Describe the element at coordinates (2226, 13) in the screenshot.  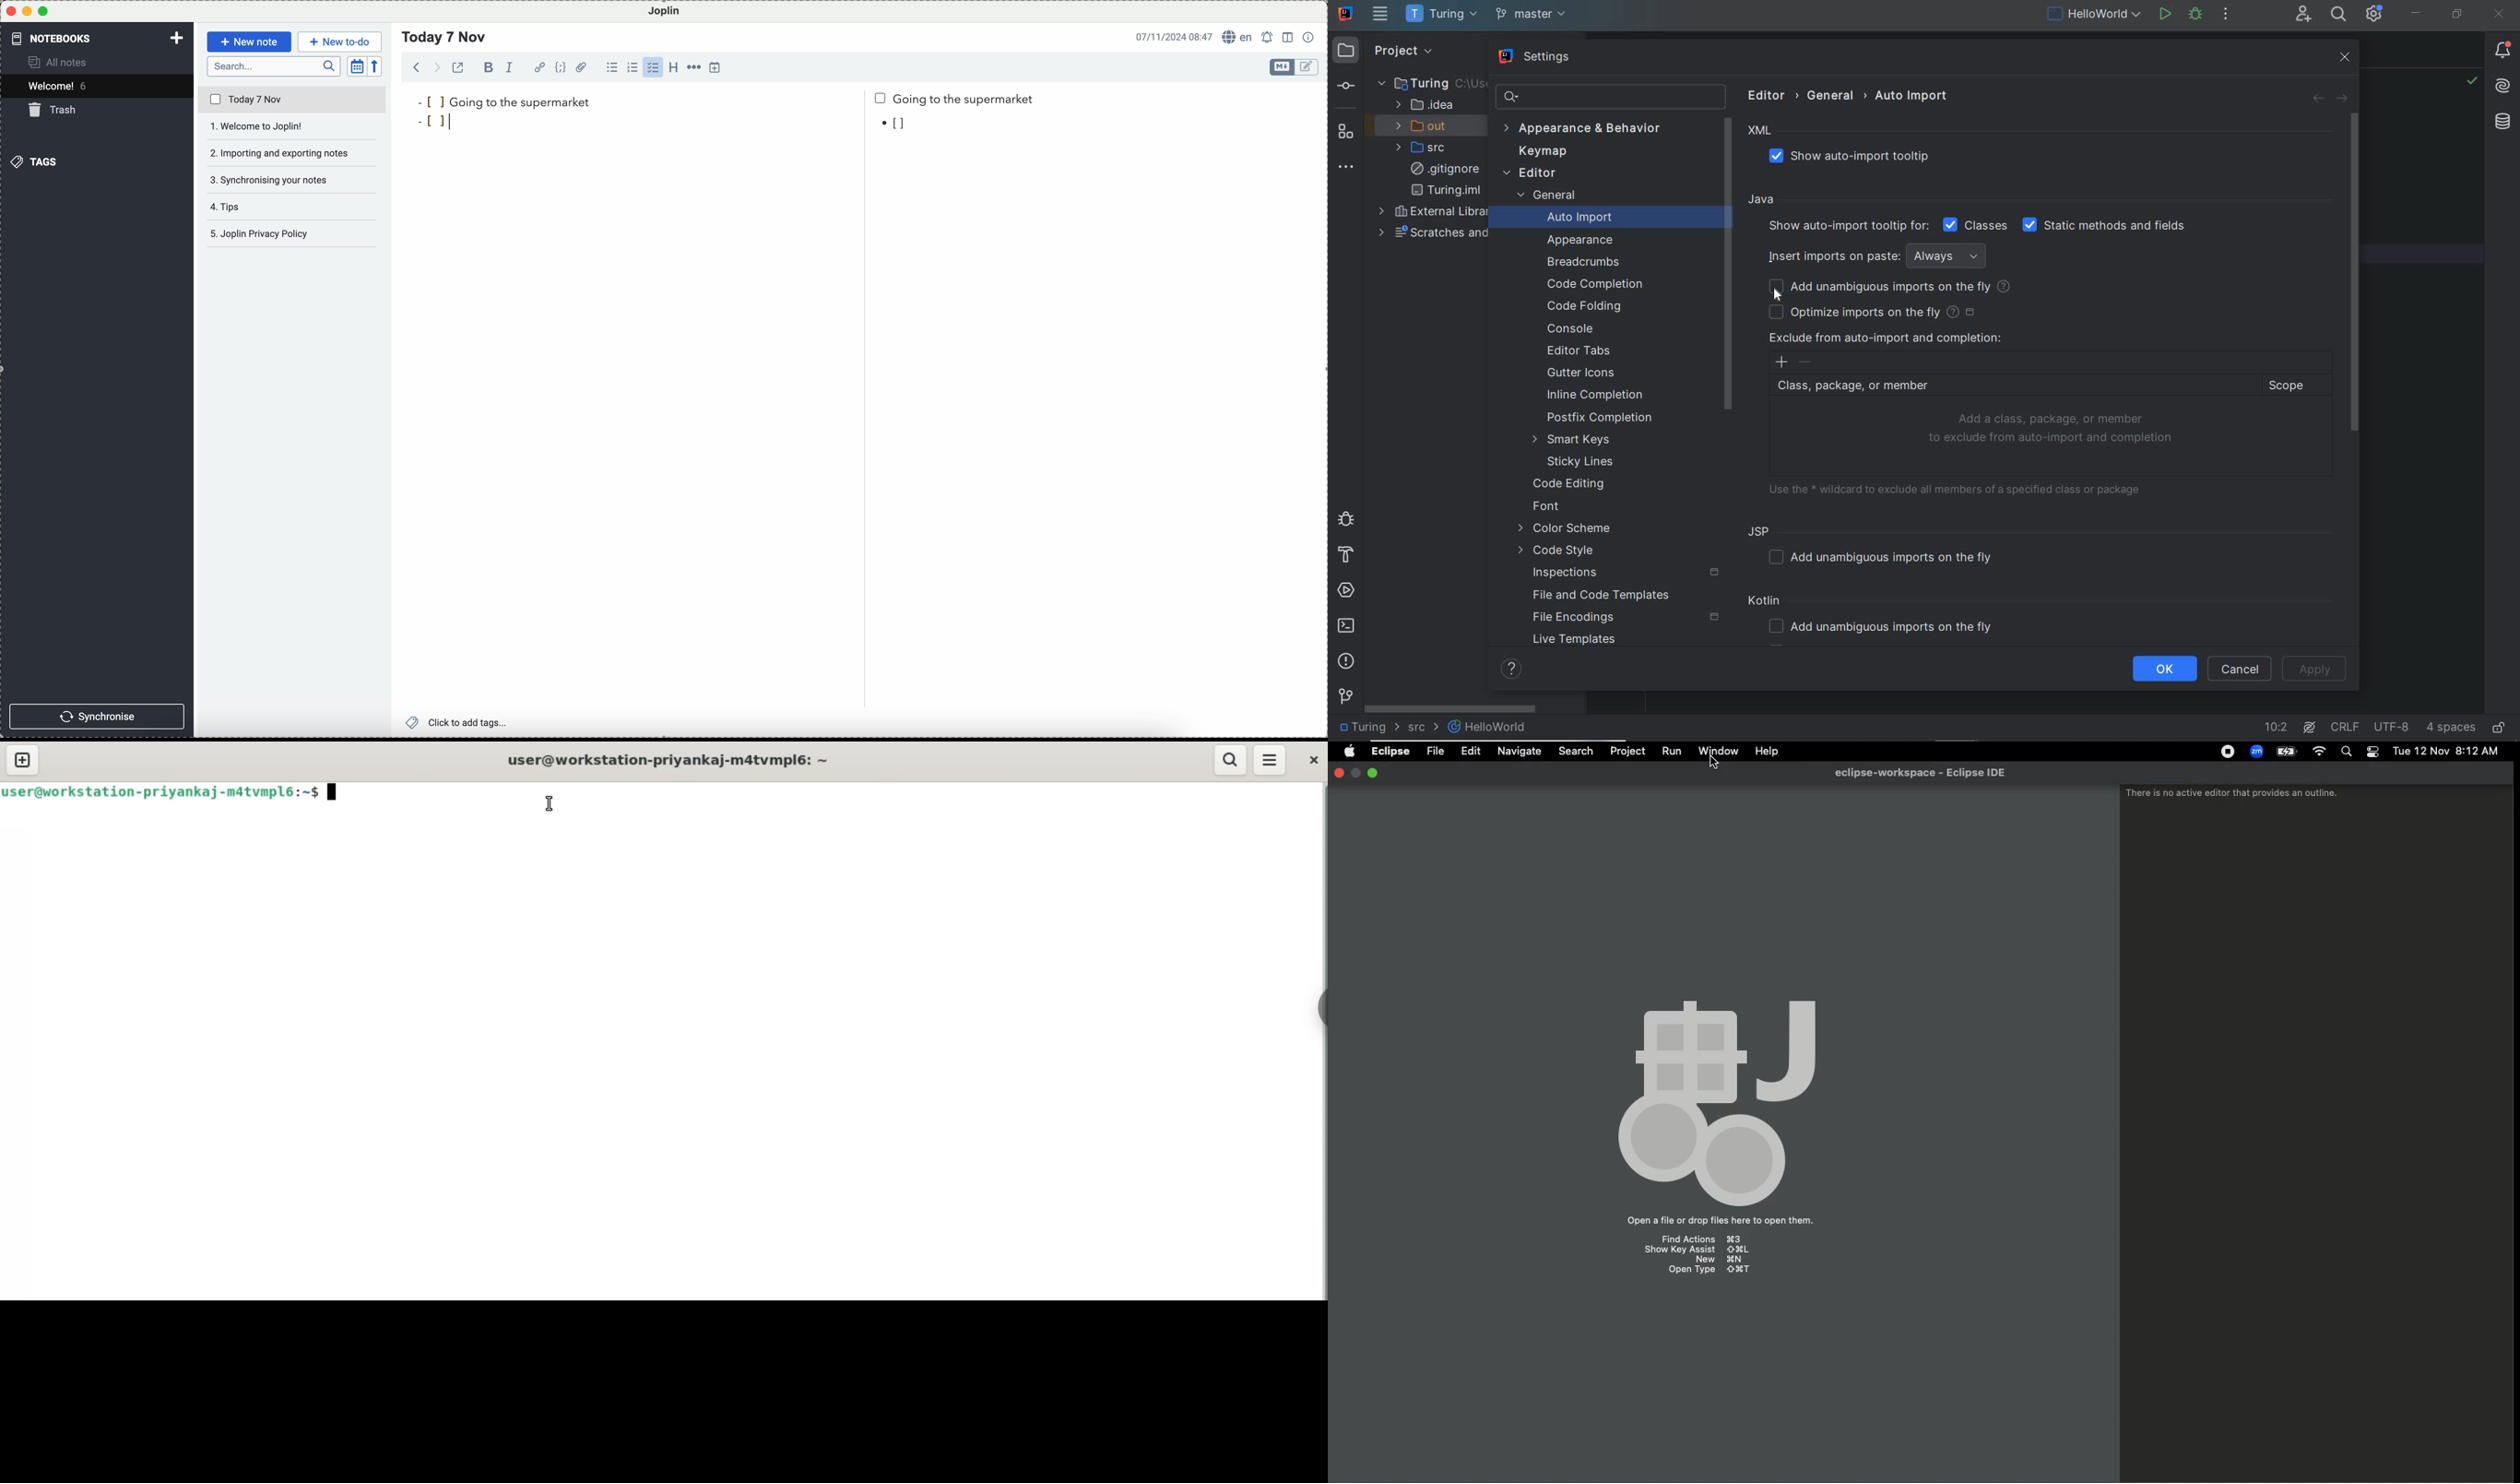
I see `MORE ACTIONS` at that location.